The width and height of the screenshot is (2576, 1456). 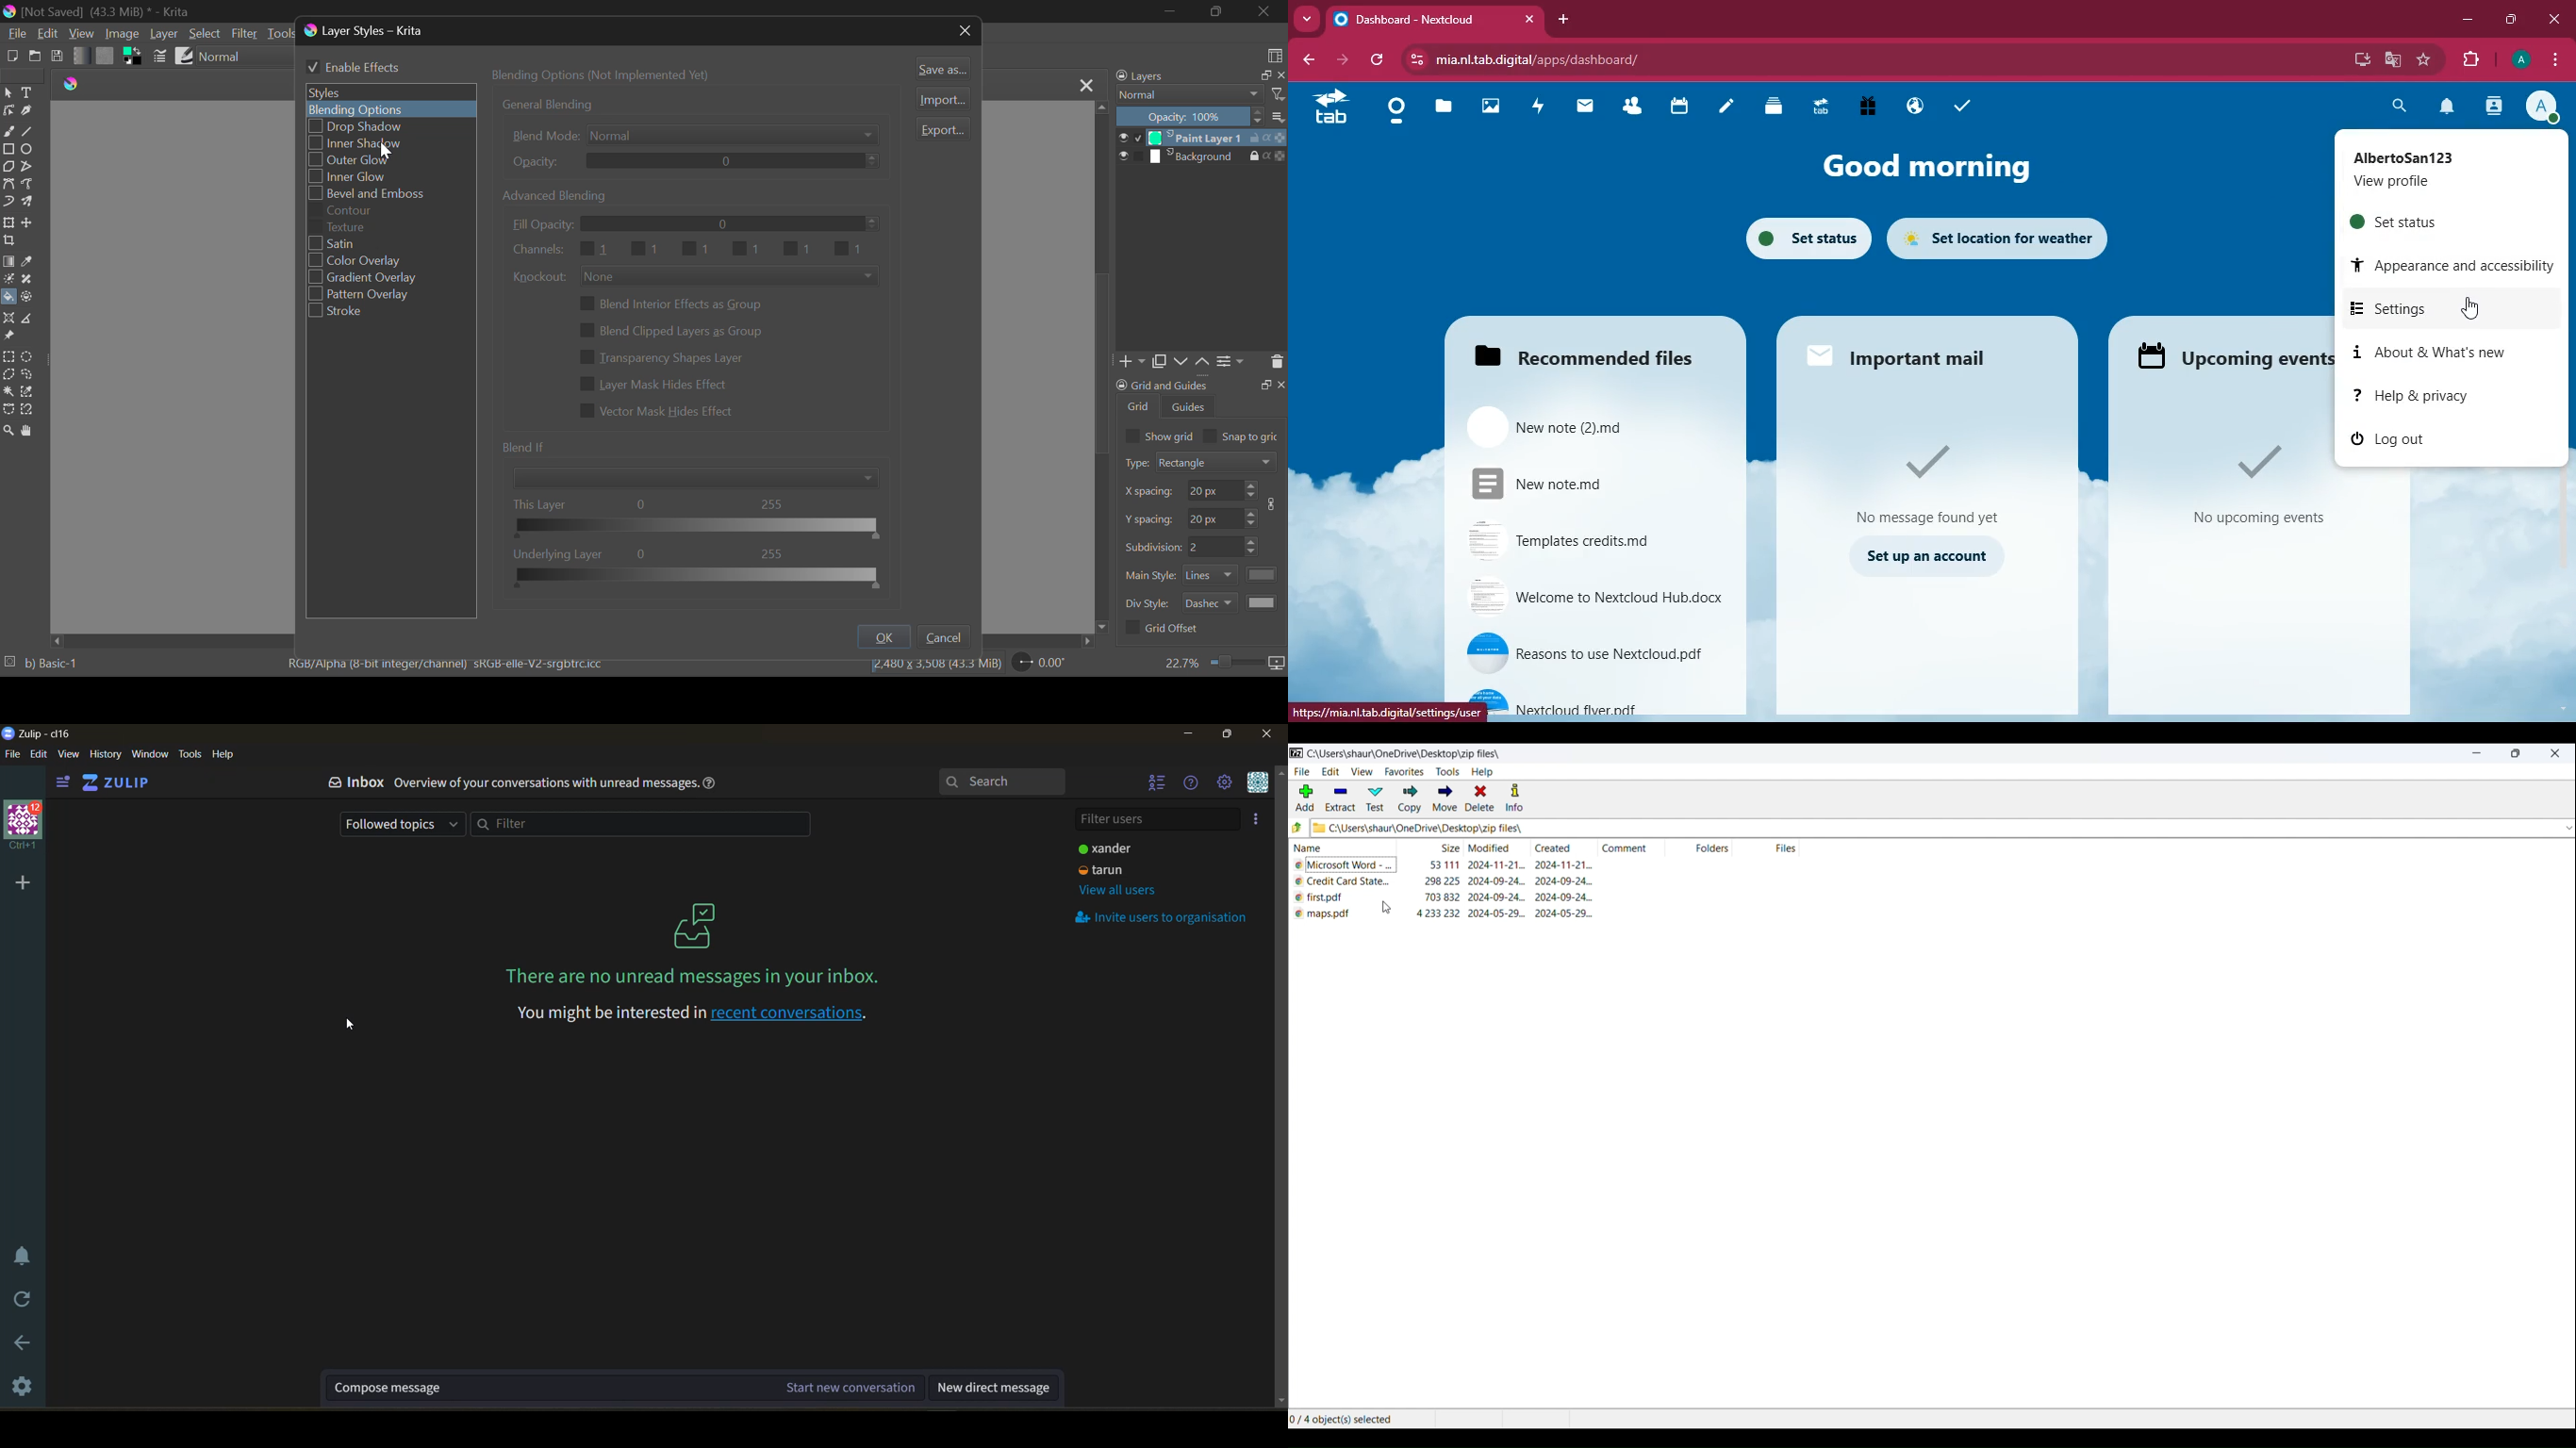 What do you see at coordinates (368, 260) in the screenshot?
I see `Color Overlay` at bounding box center [368, 260].